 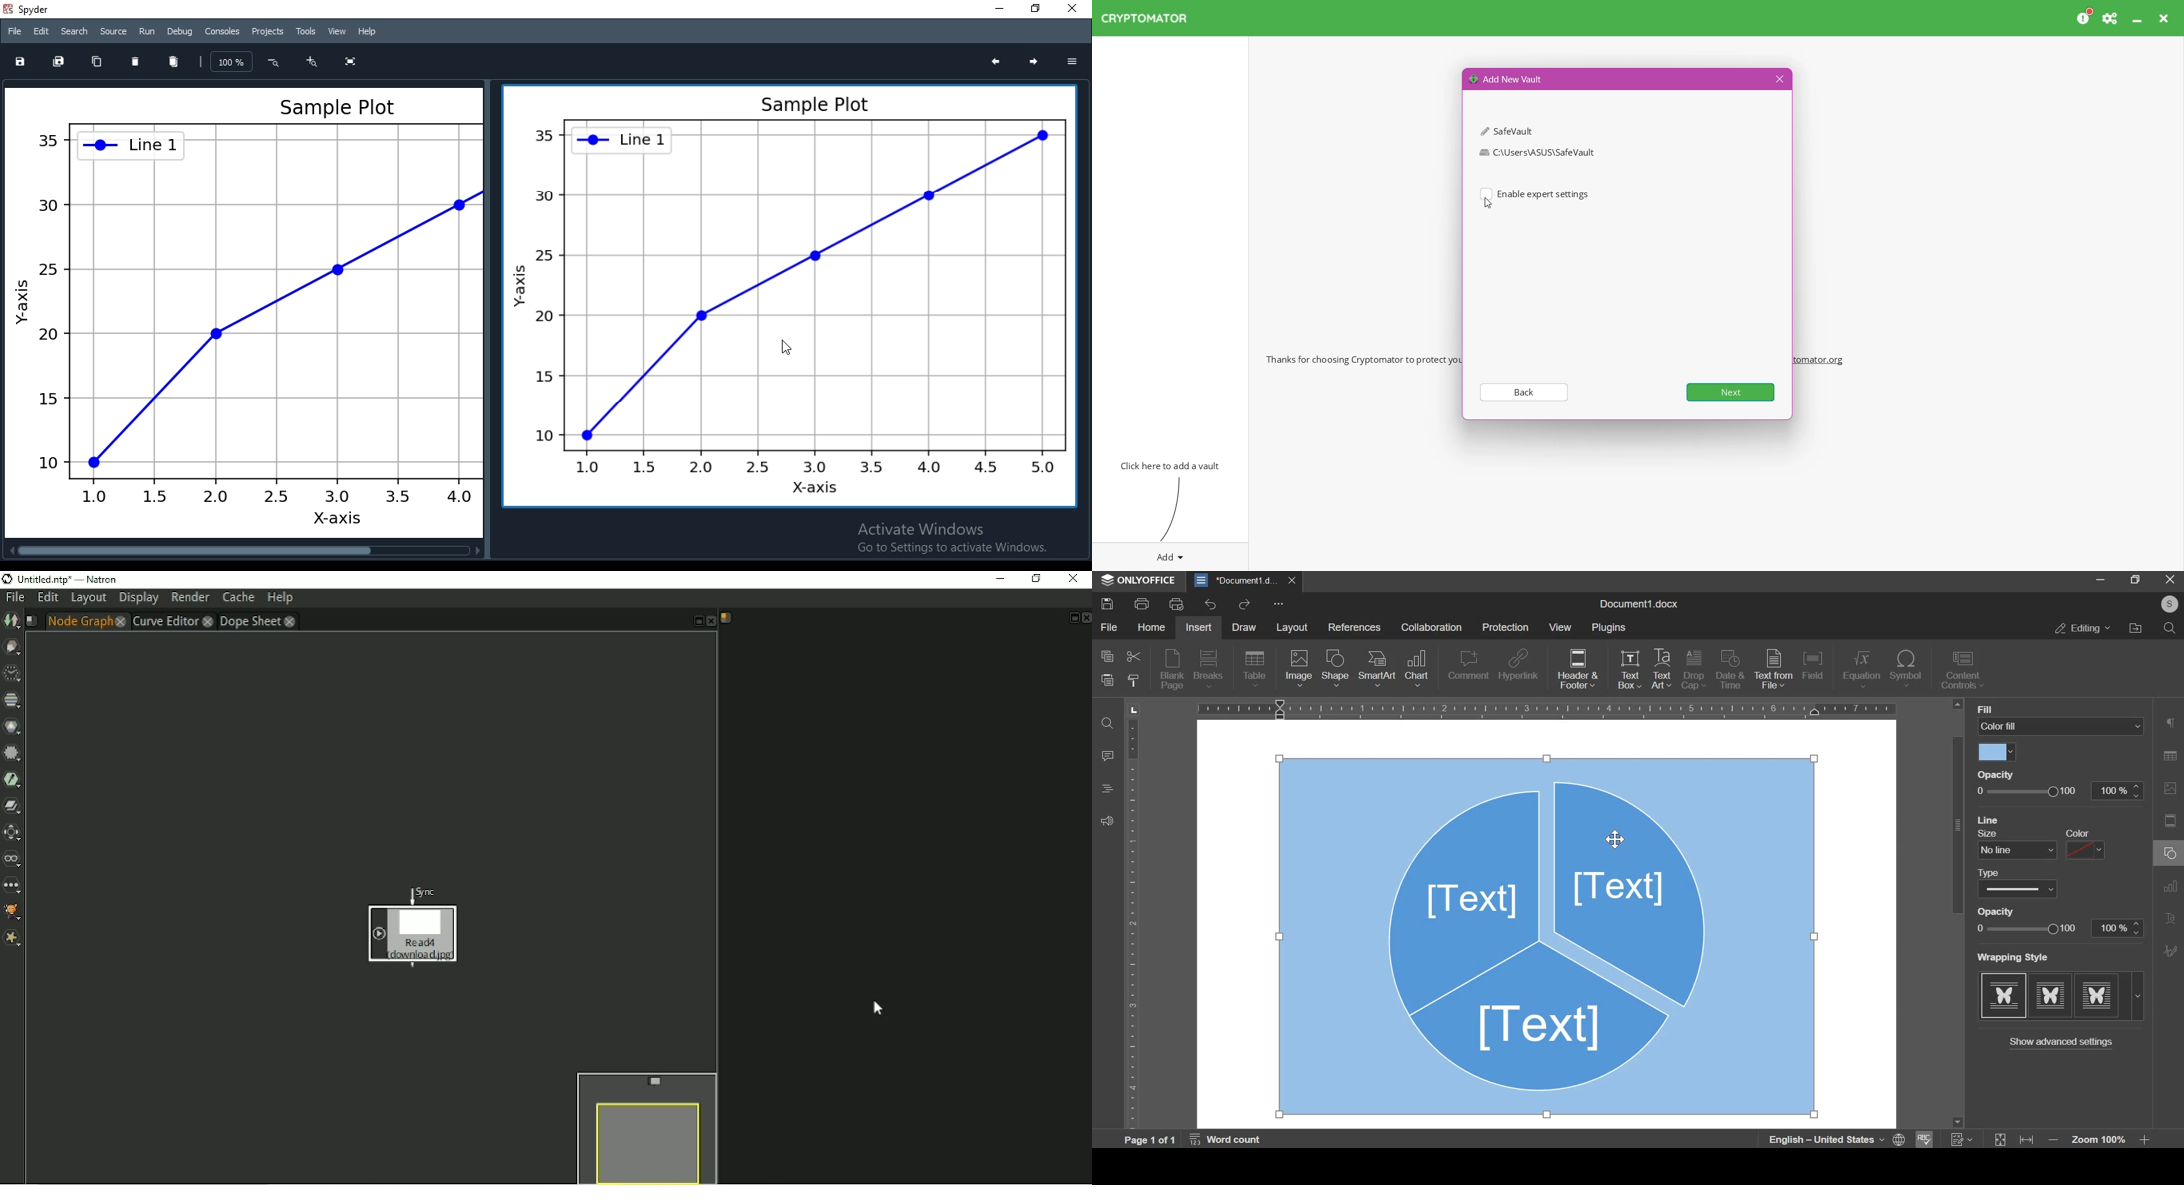 I want to click on Debug, so click(x=178, y=31).